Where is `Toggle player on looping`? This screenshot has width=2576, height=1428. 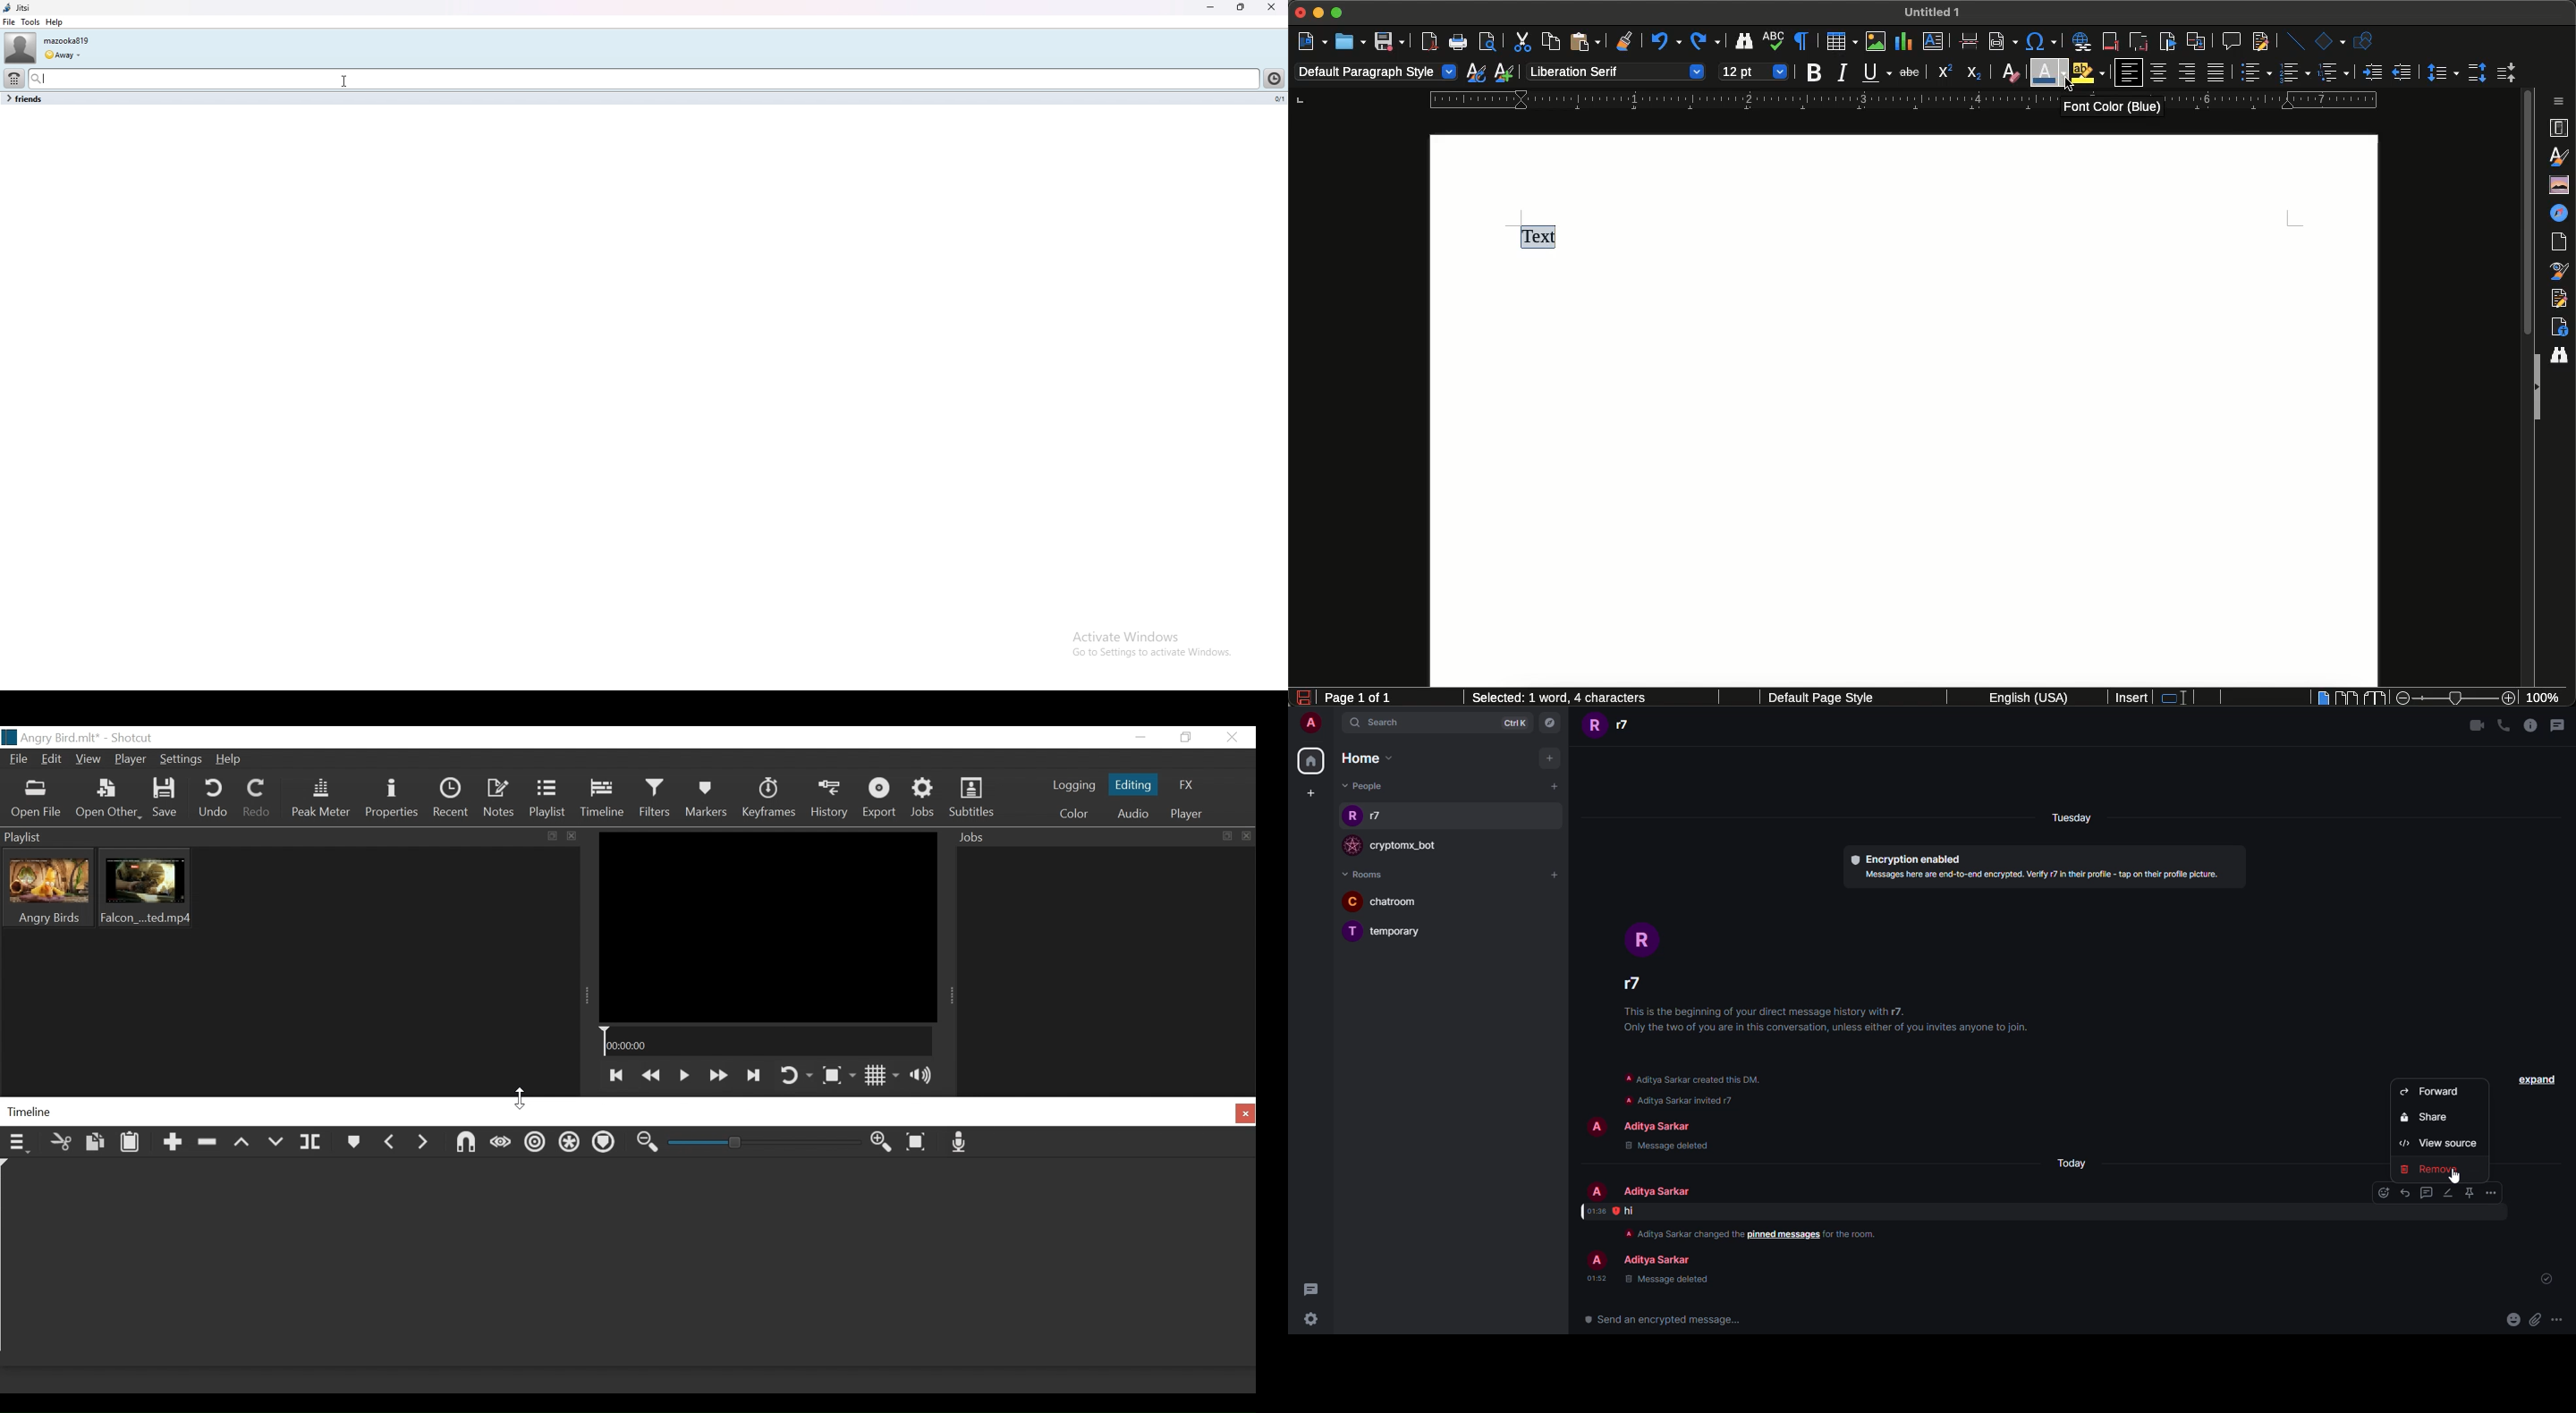 Toggle player on looping is located at coordinates (796, 1075).